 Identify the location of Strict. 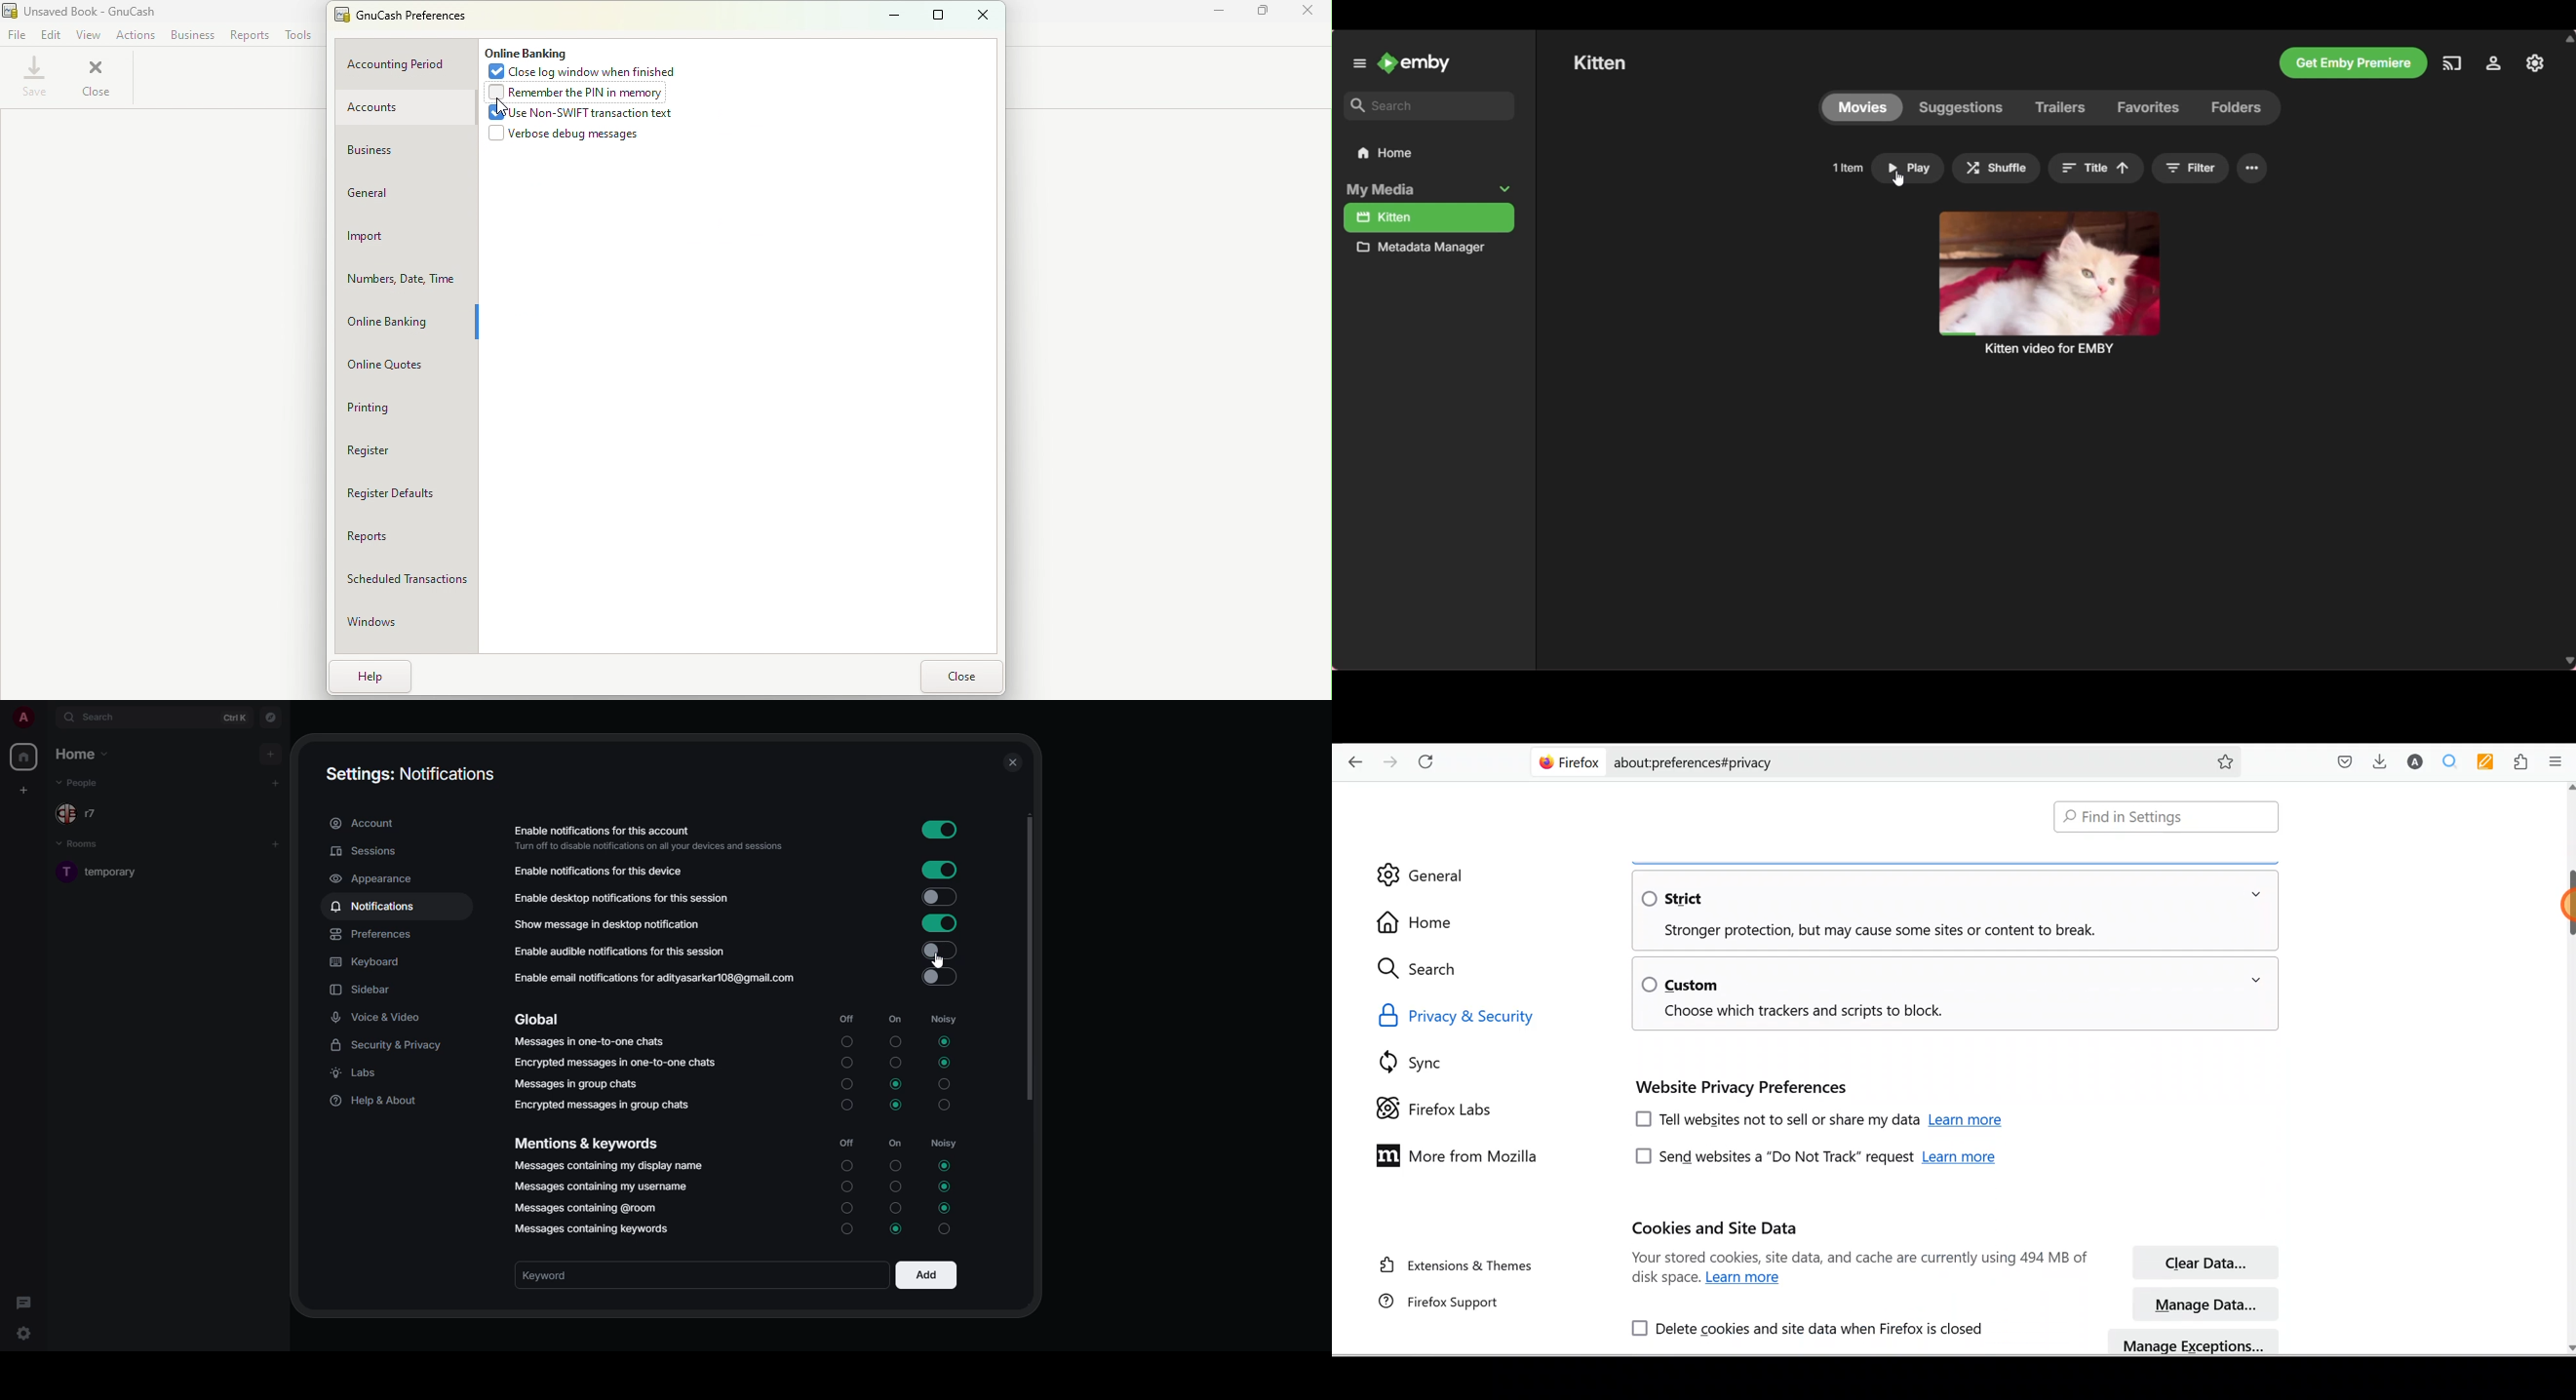
(1684, 898).